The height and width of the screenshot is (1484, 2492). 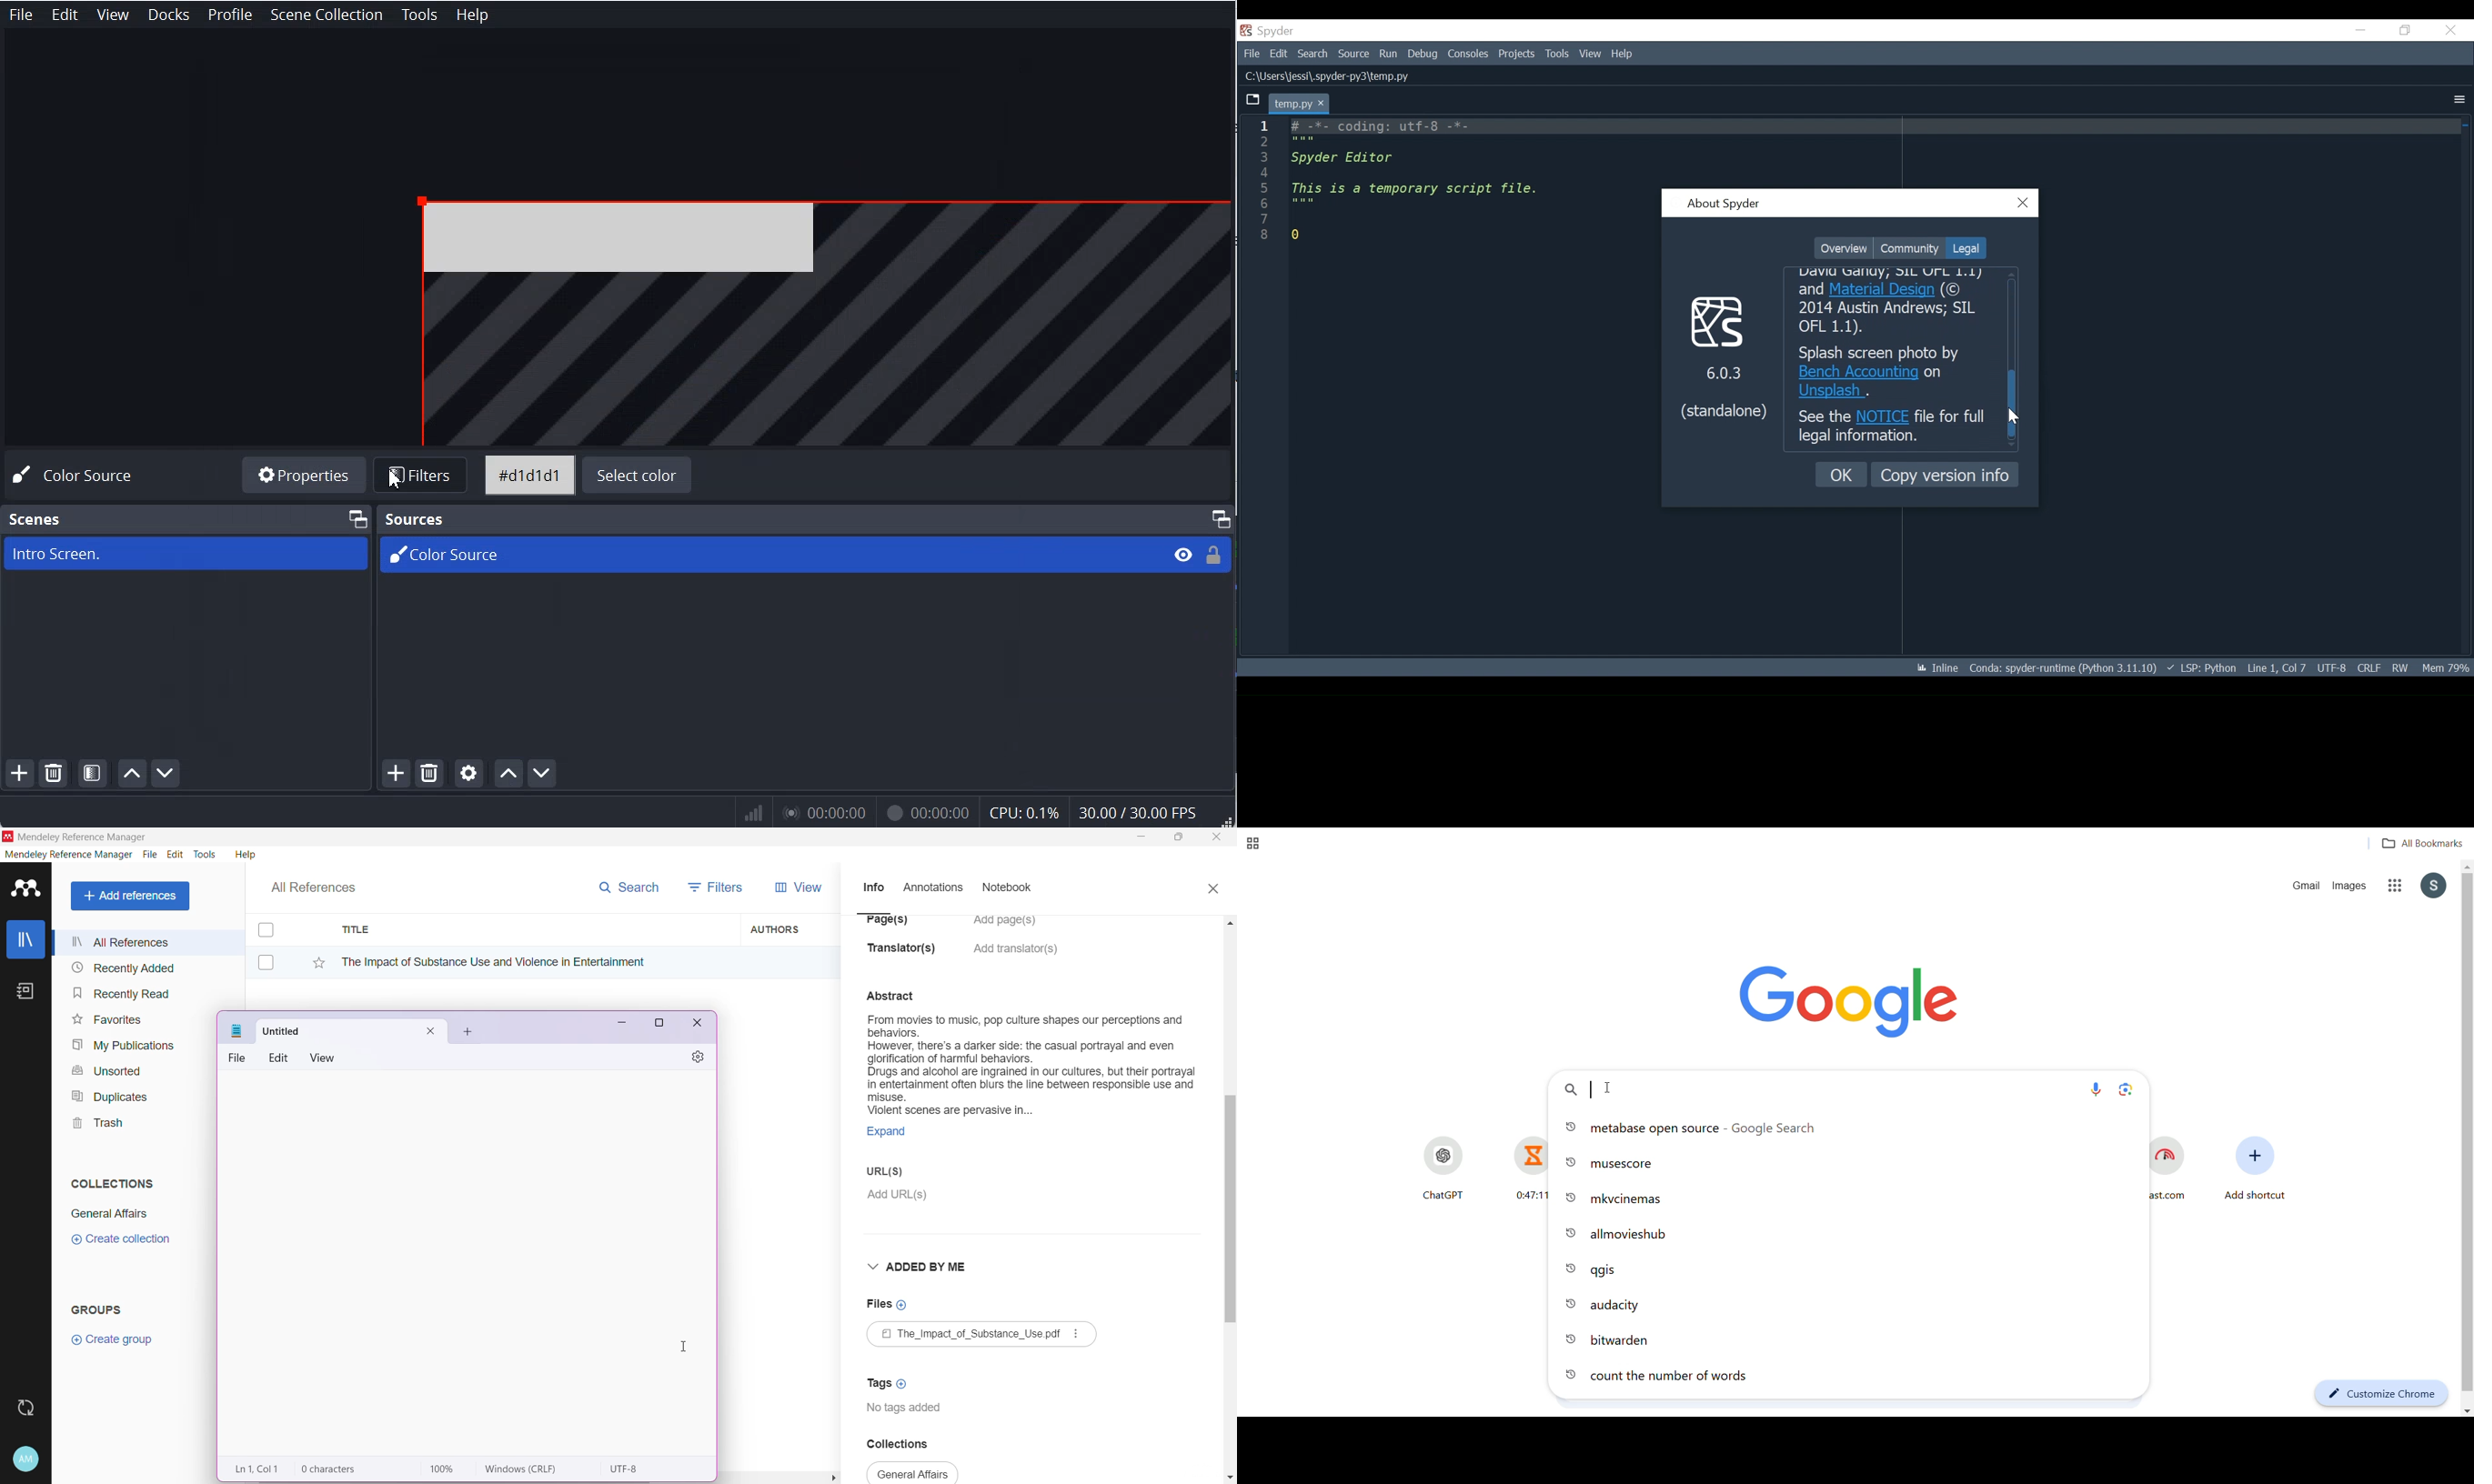 What do you see at coordinates (1353, 77) in the screenshot?
I see `C:\Users\jessi\.spyder-py3\temp.py` at bounding box center [1353, 77].